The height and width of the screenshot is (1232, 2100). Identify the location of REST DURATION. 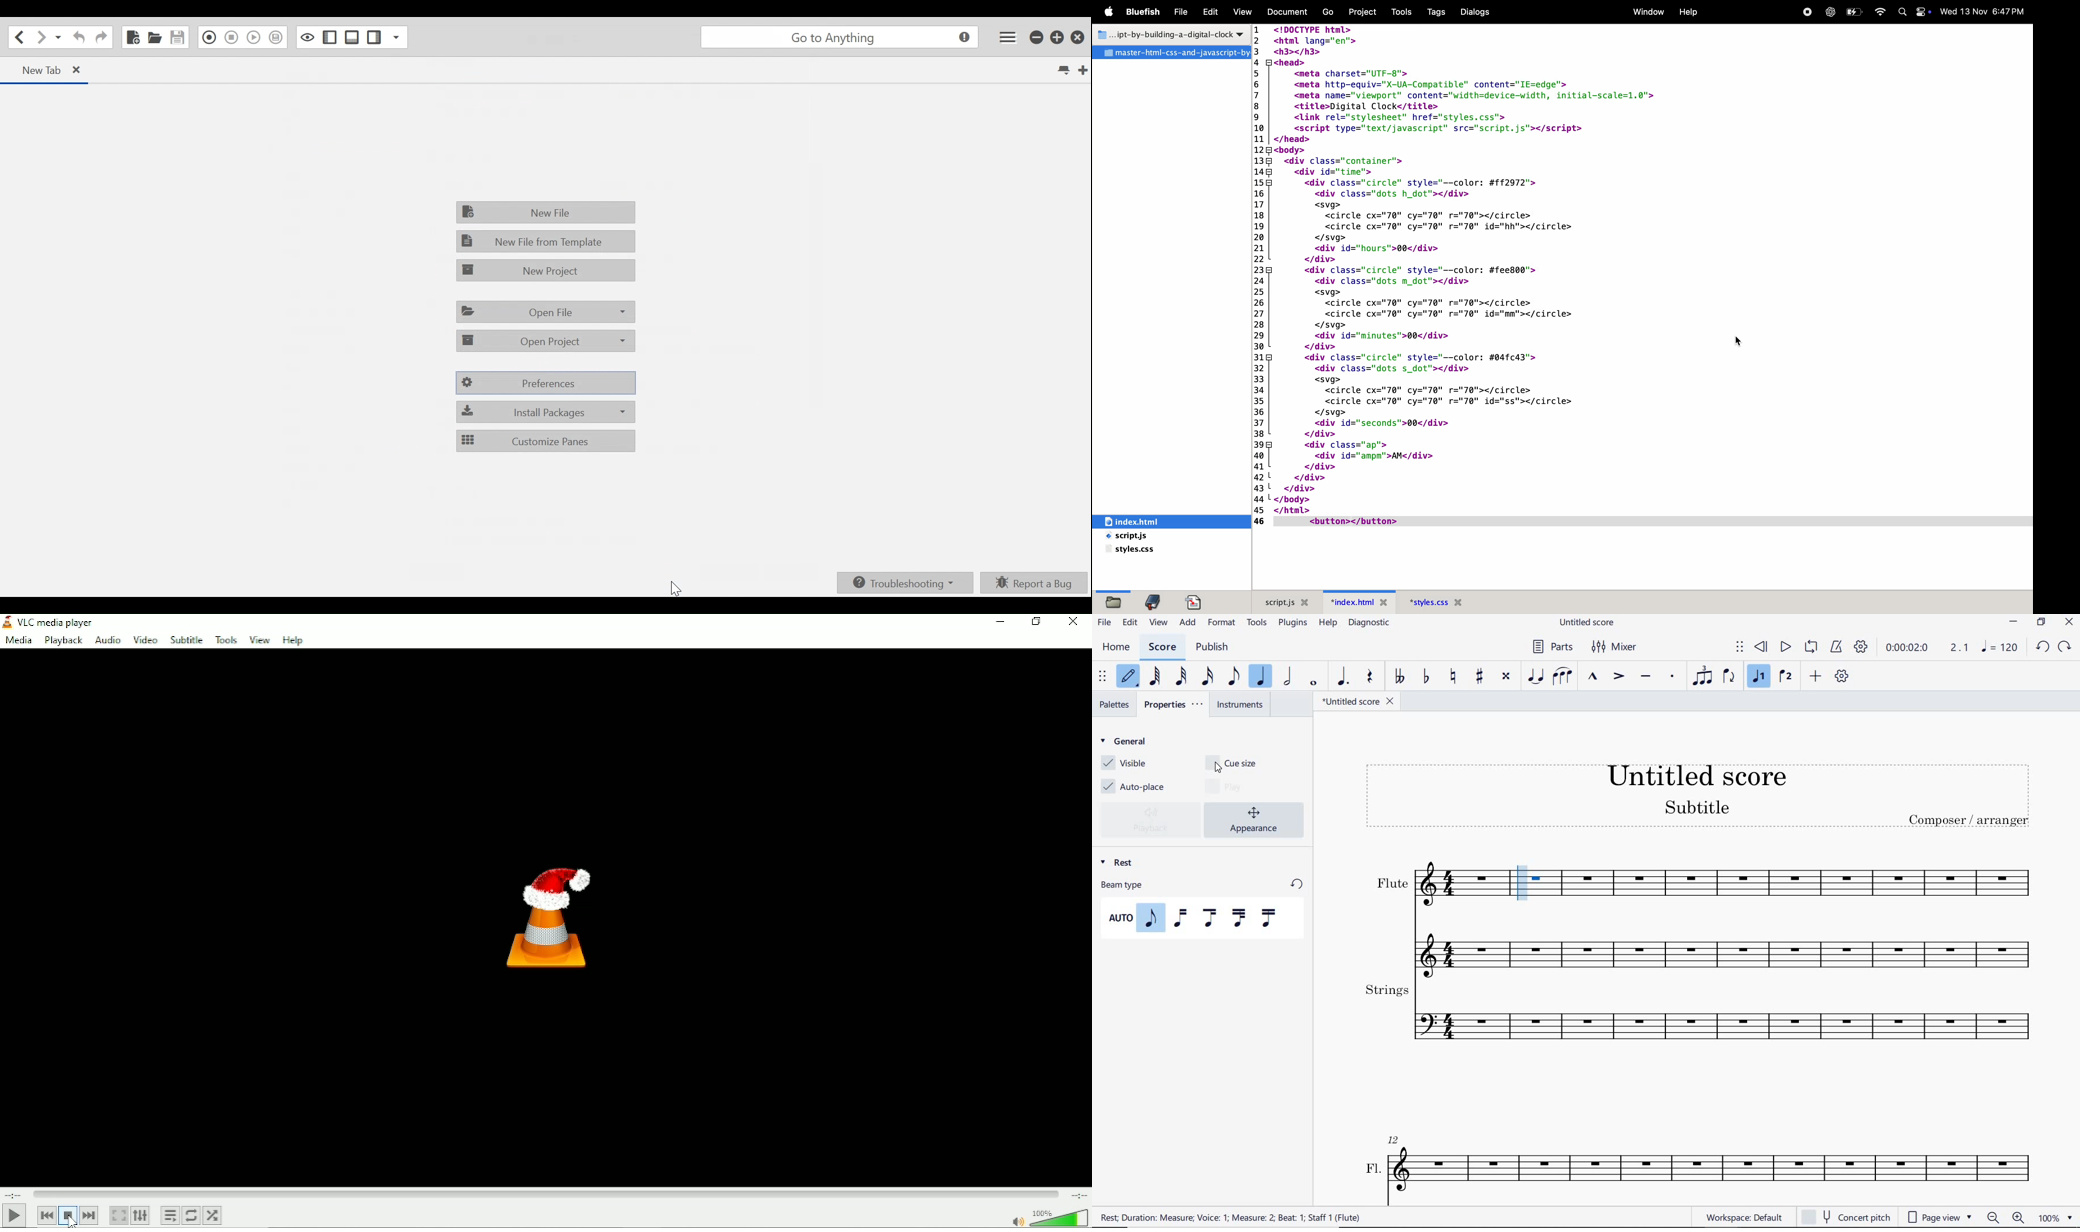
(1241, 1217).